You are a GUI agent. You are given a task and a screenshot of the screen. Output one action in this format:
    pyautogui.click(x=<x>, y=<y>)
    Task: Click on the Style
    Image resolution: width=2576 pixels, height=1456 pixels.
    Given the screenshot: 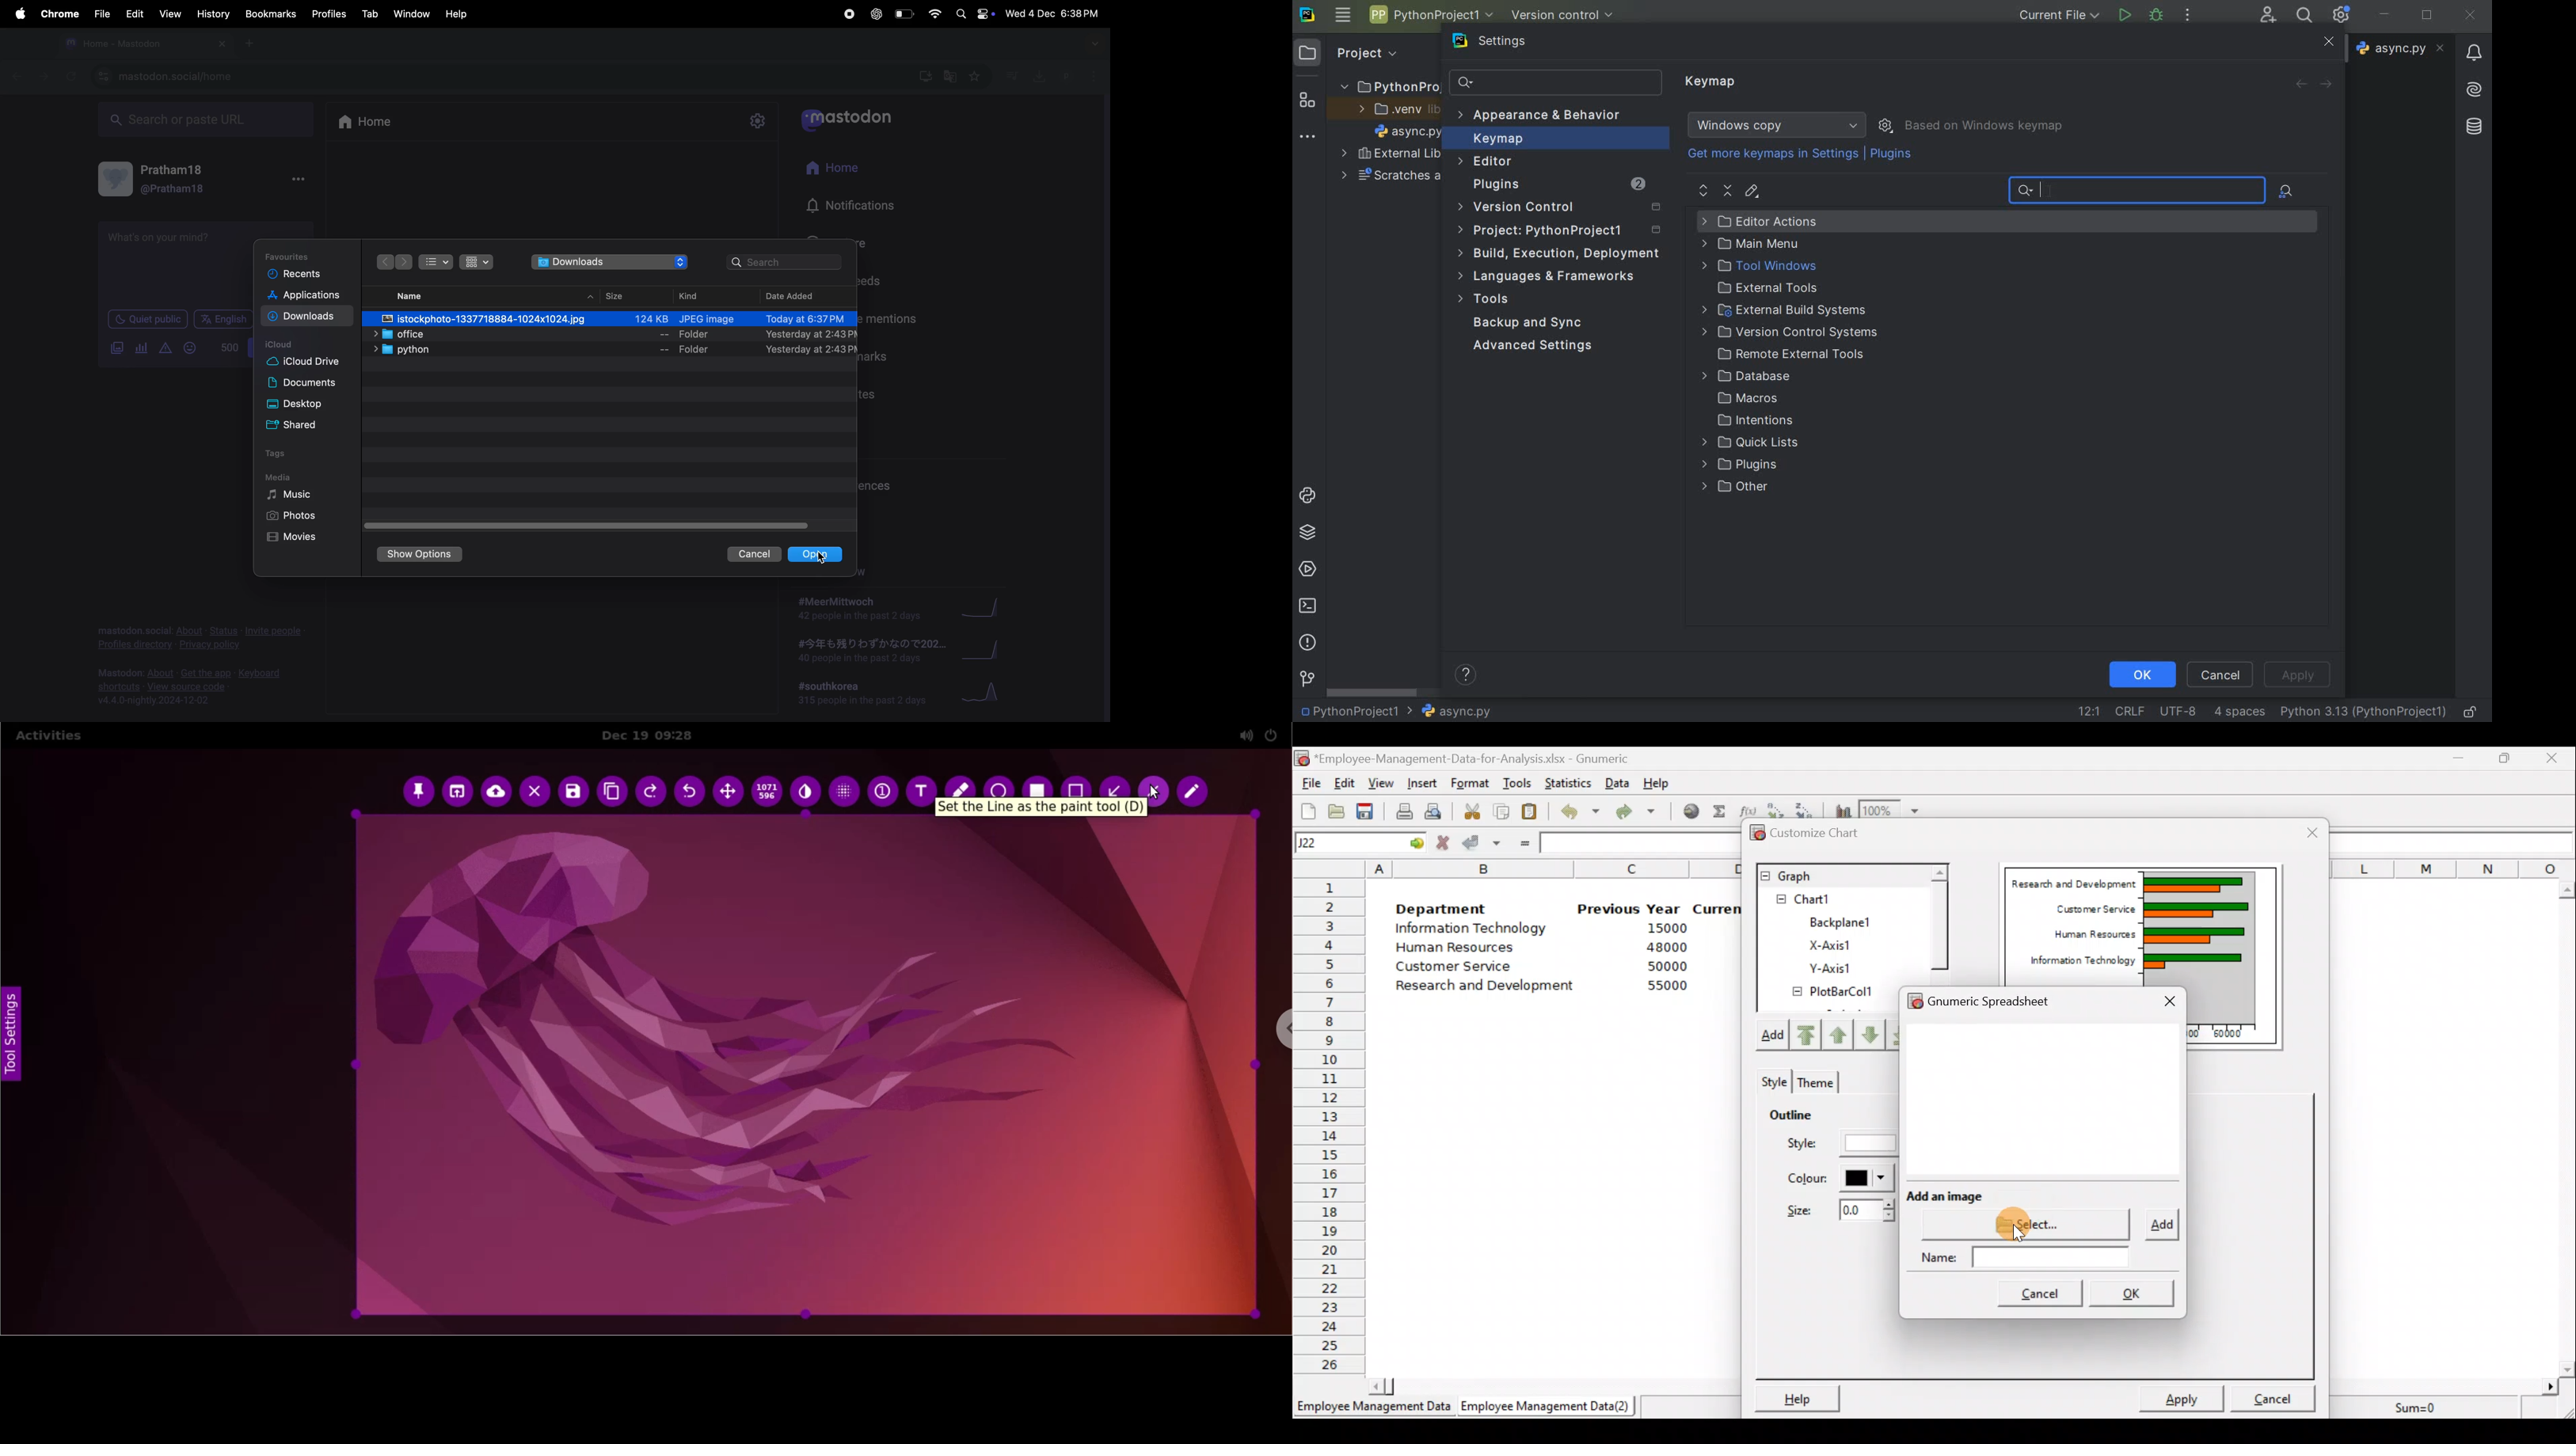 What is the action you would take?
    pyautogui.click(x=1838, y=1145)
    